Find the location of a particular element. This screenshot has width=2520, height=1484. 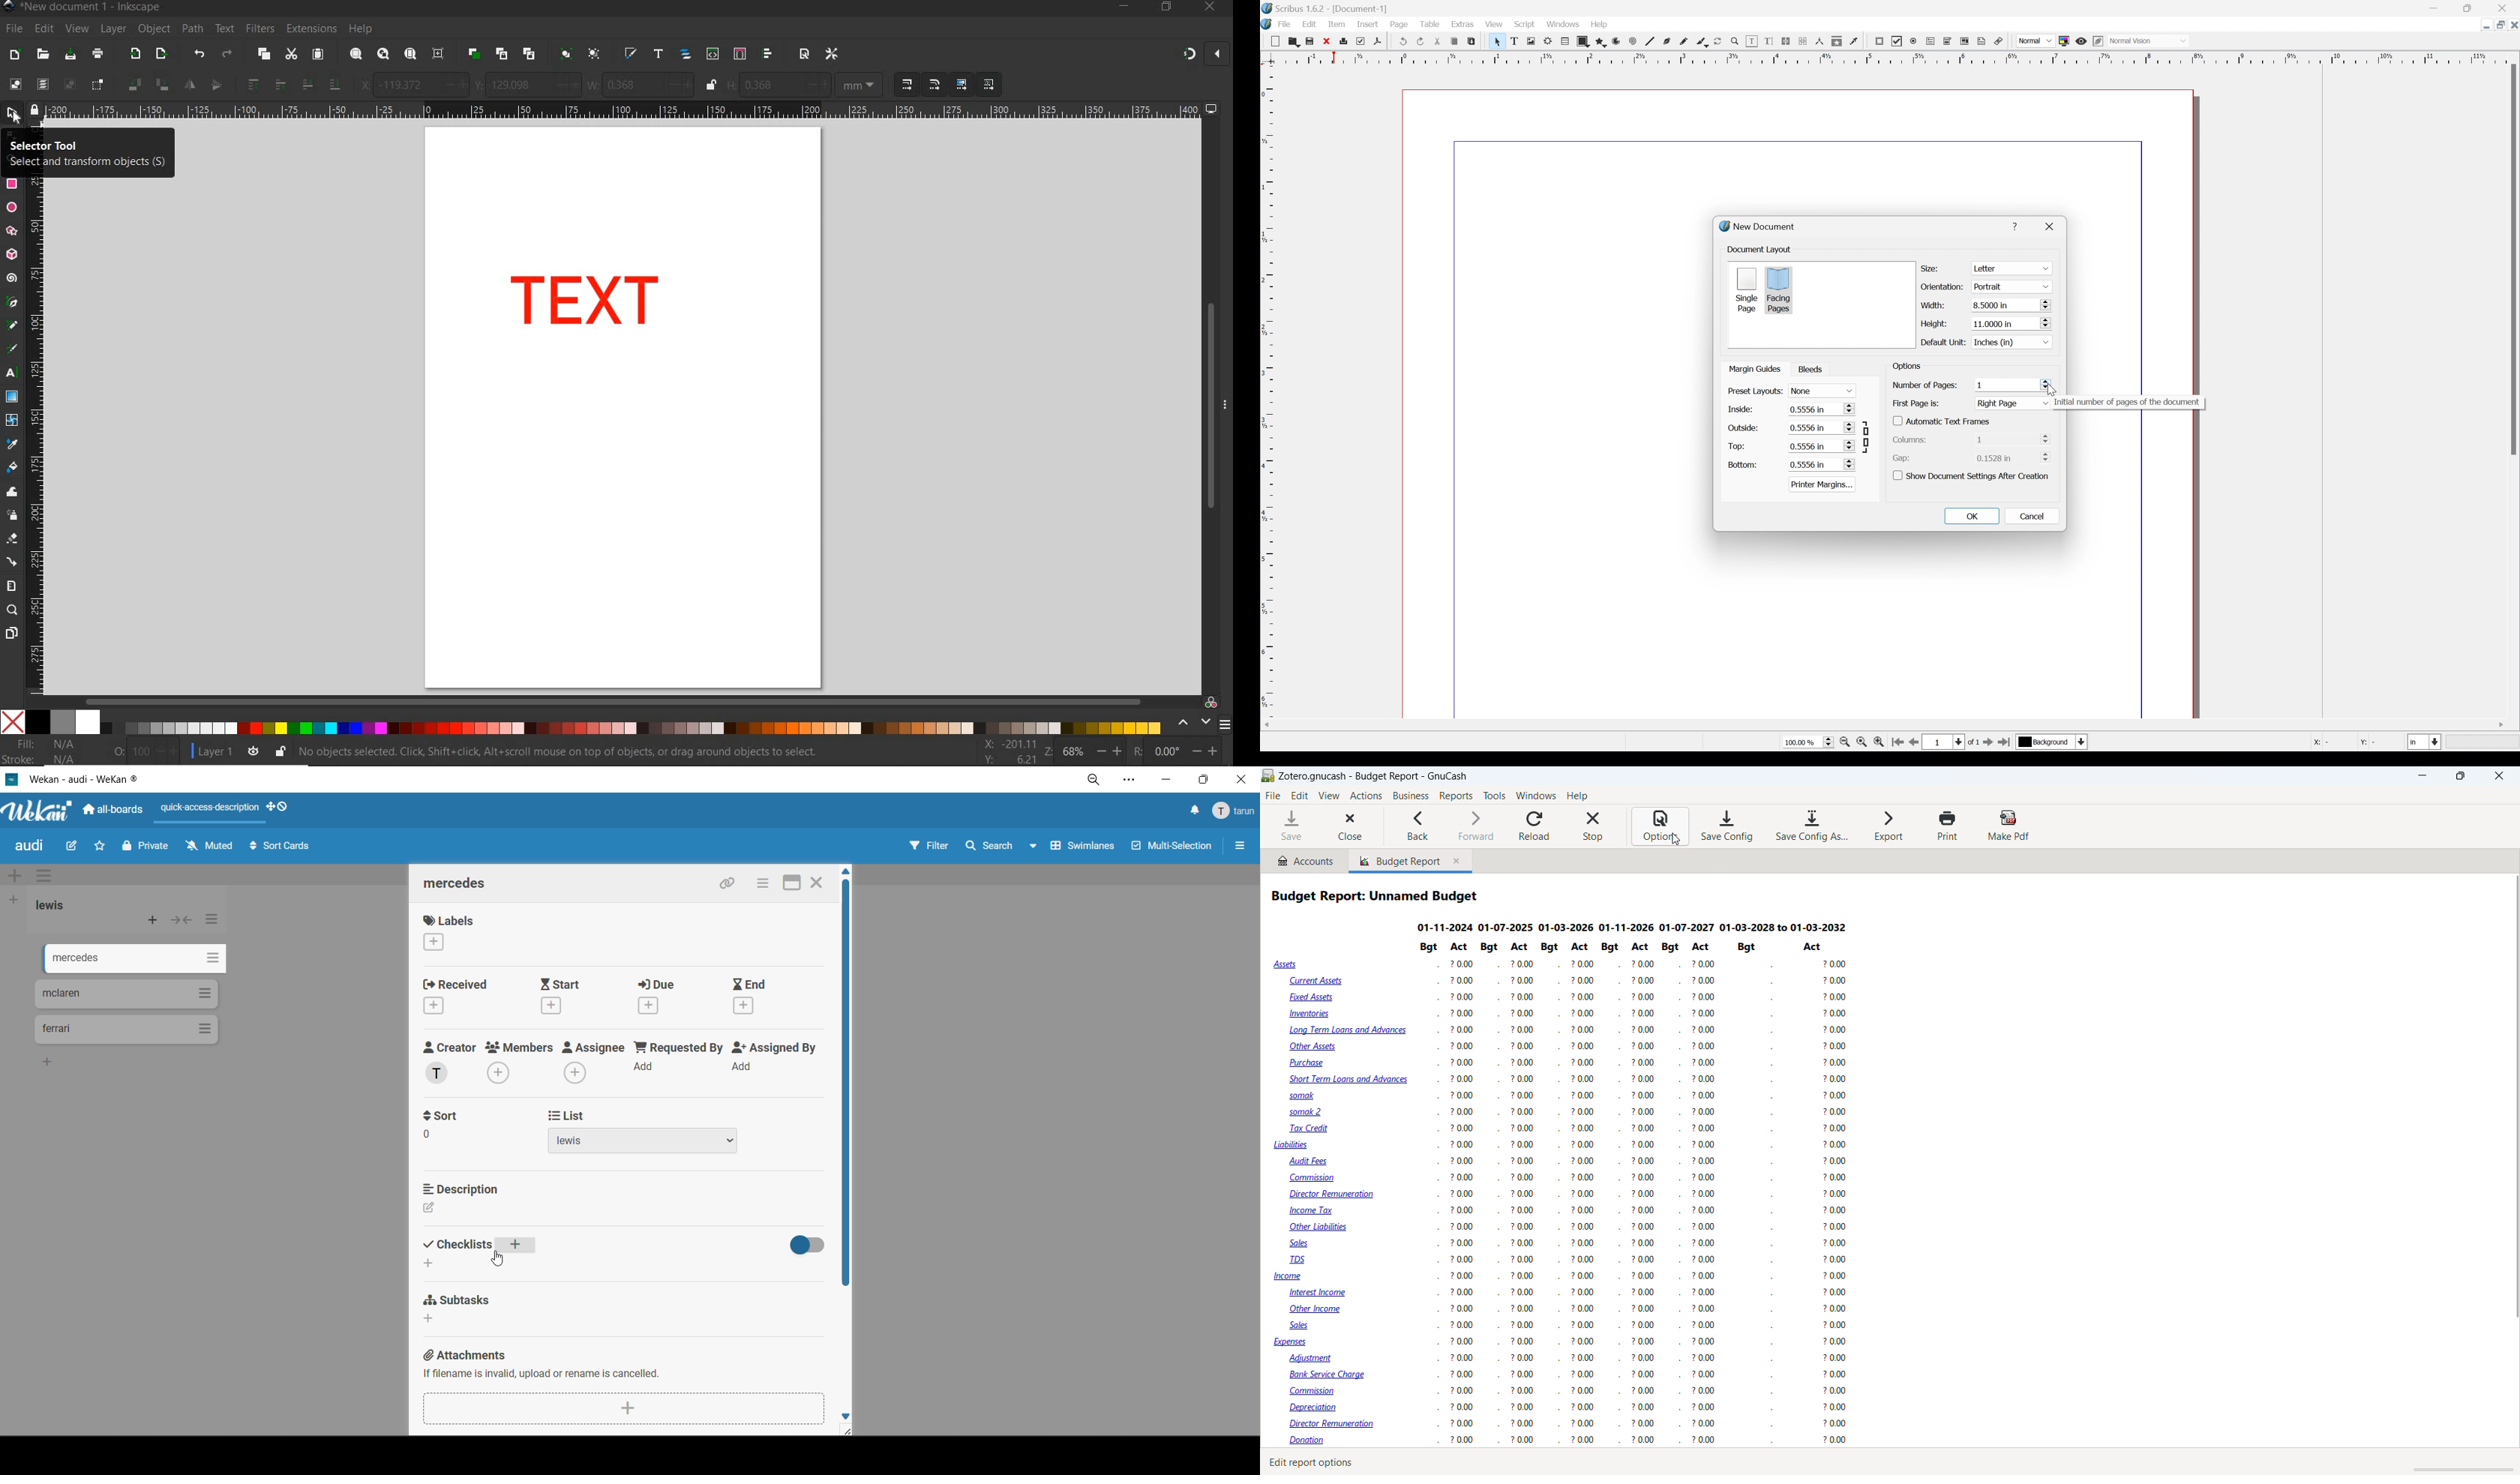

Table is located at coordinates (1563, 41).